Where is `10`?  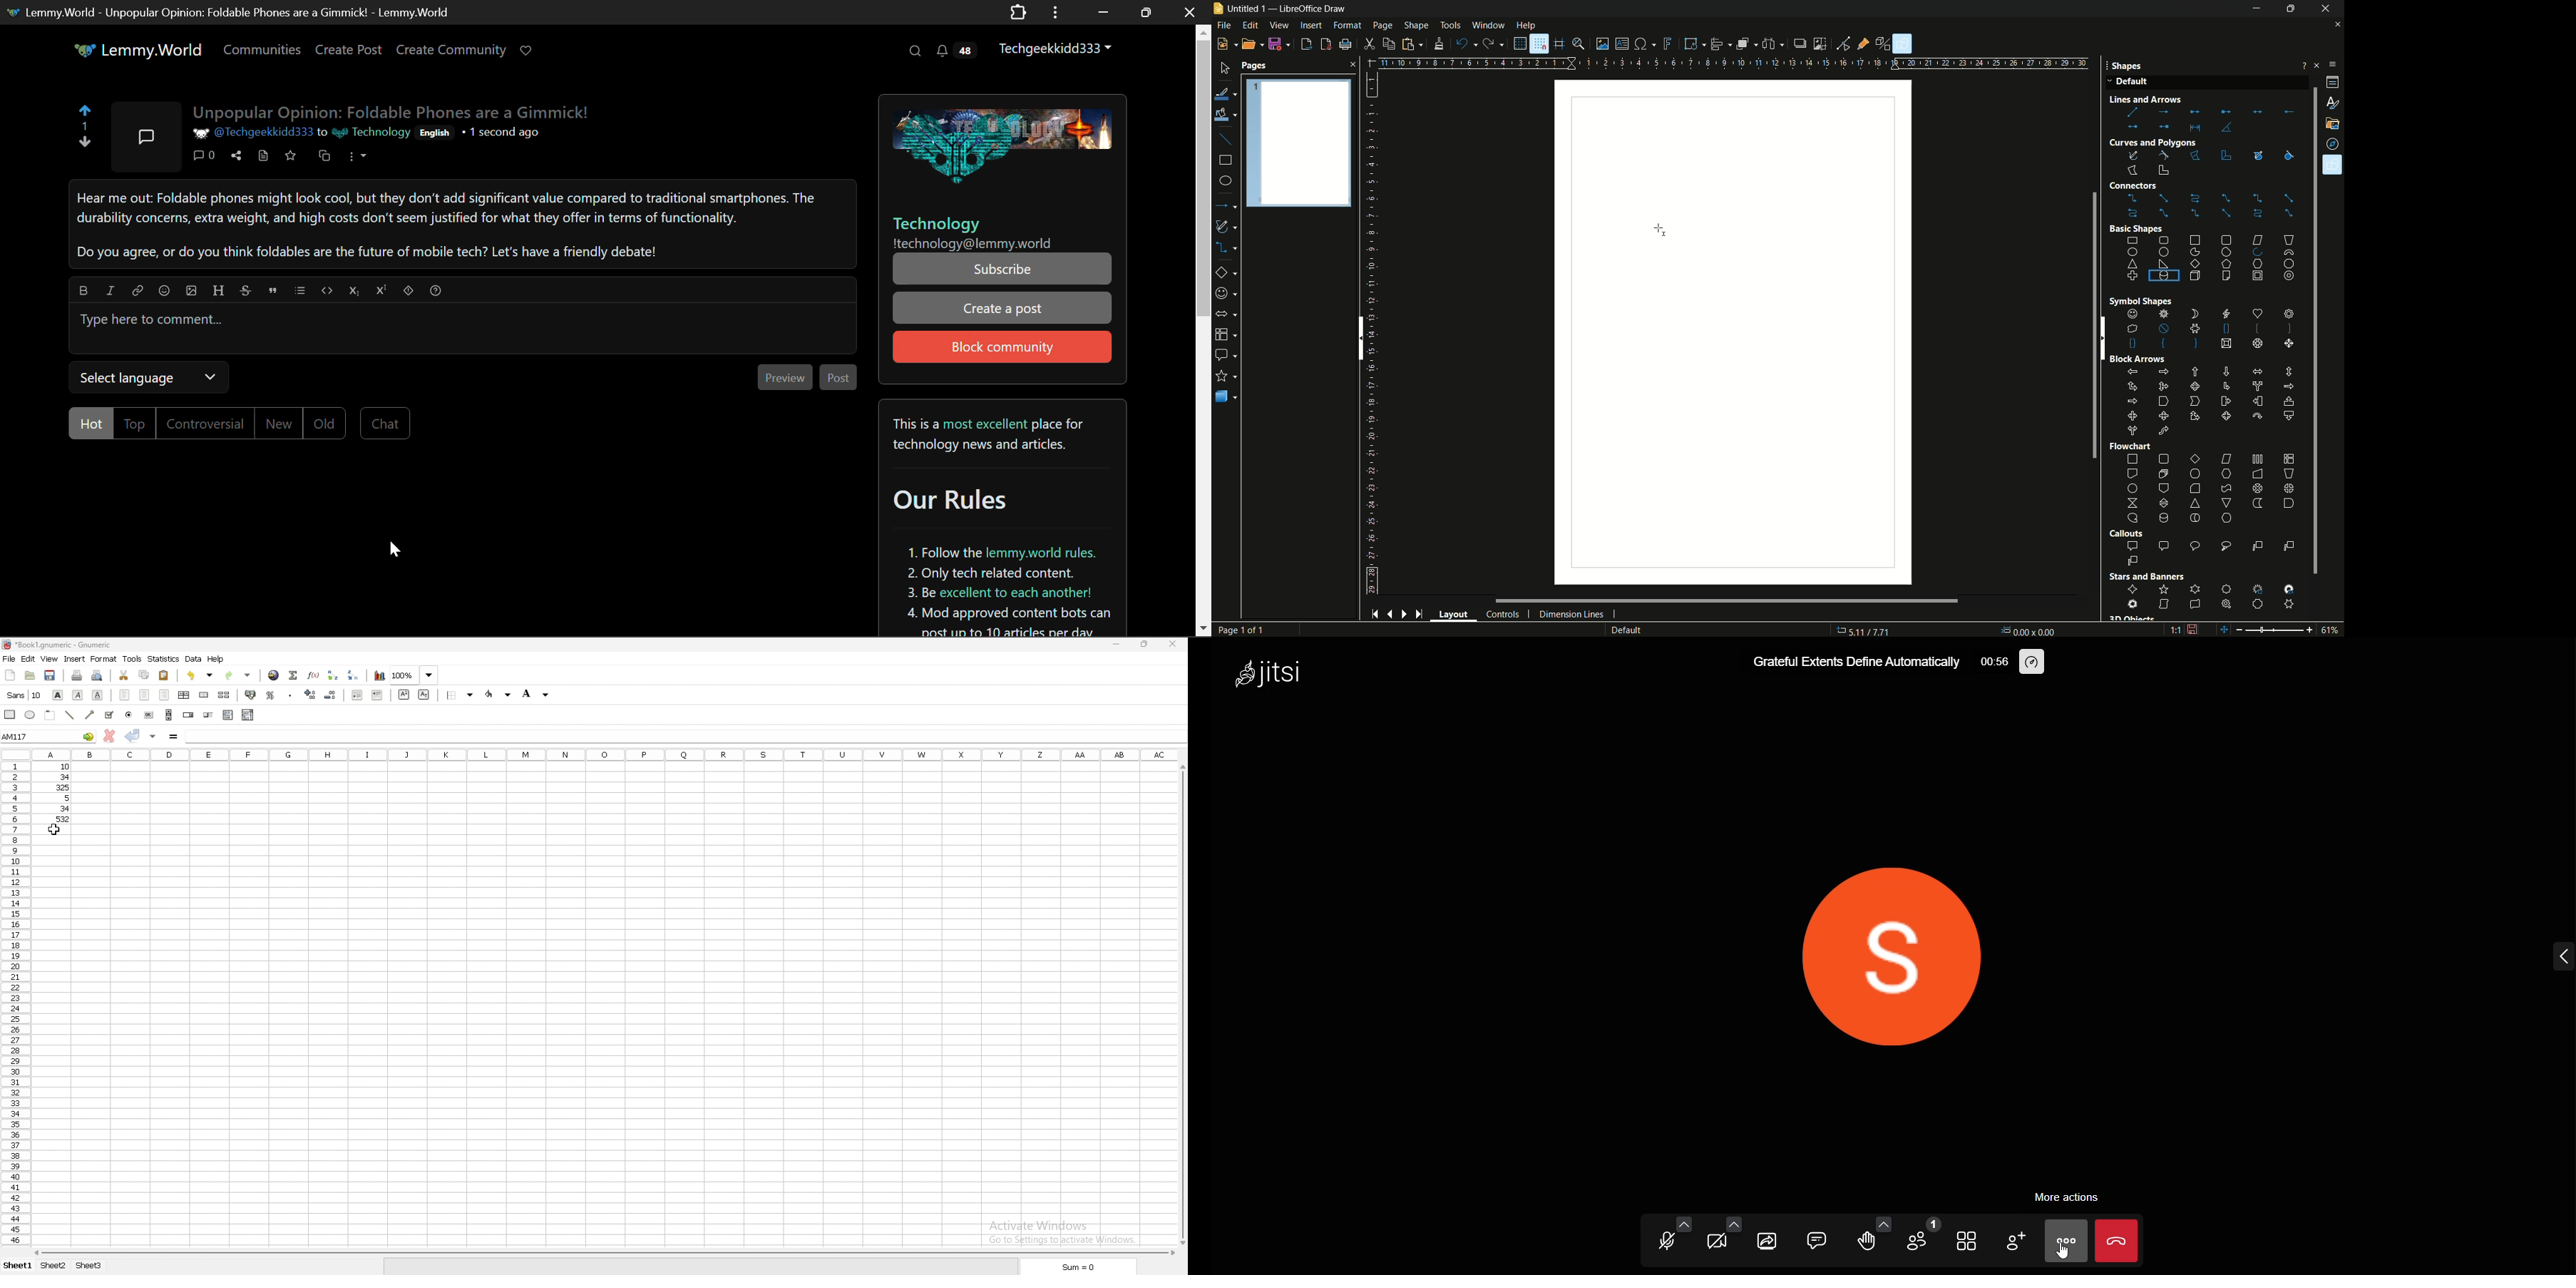
10 is located at coordinates (56, 767).